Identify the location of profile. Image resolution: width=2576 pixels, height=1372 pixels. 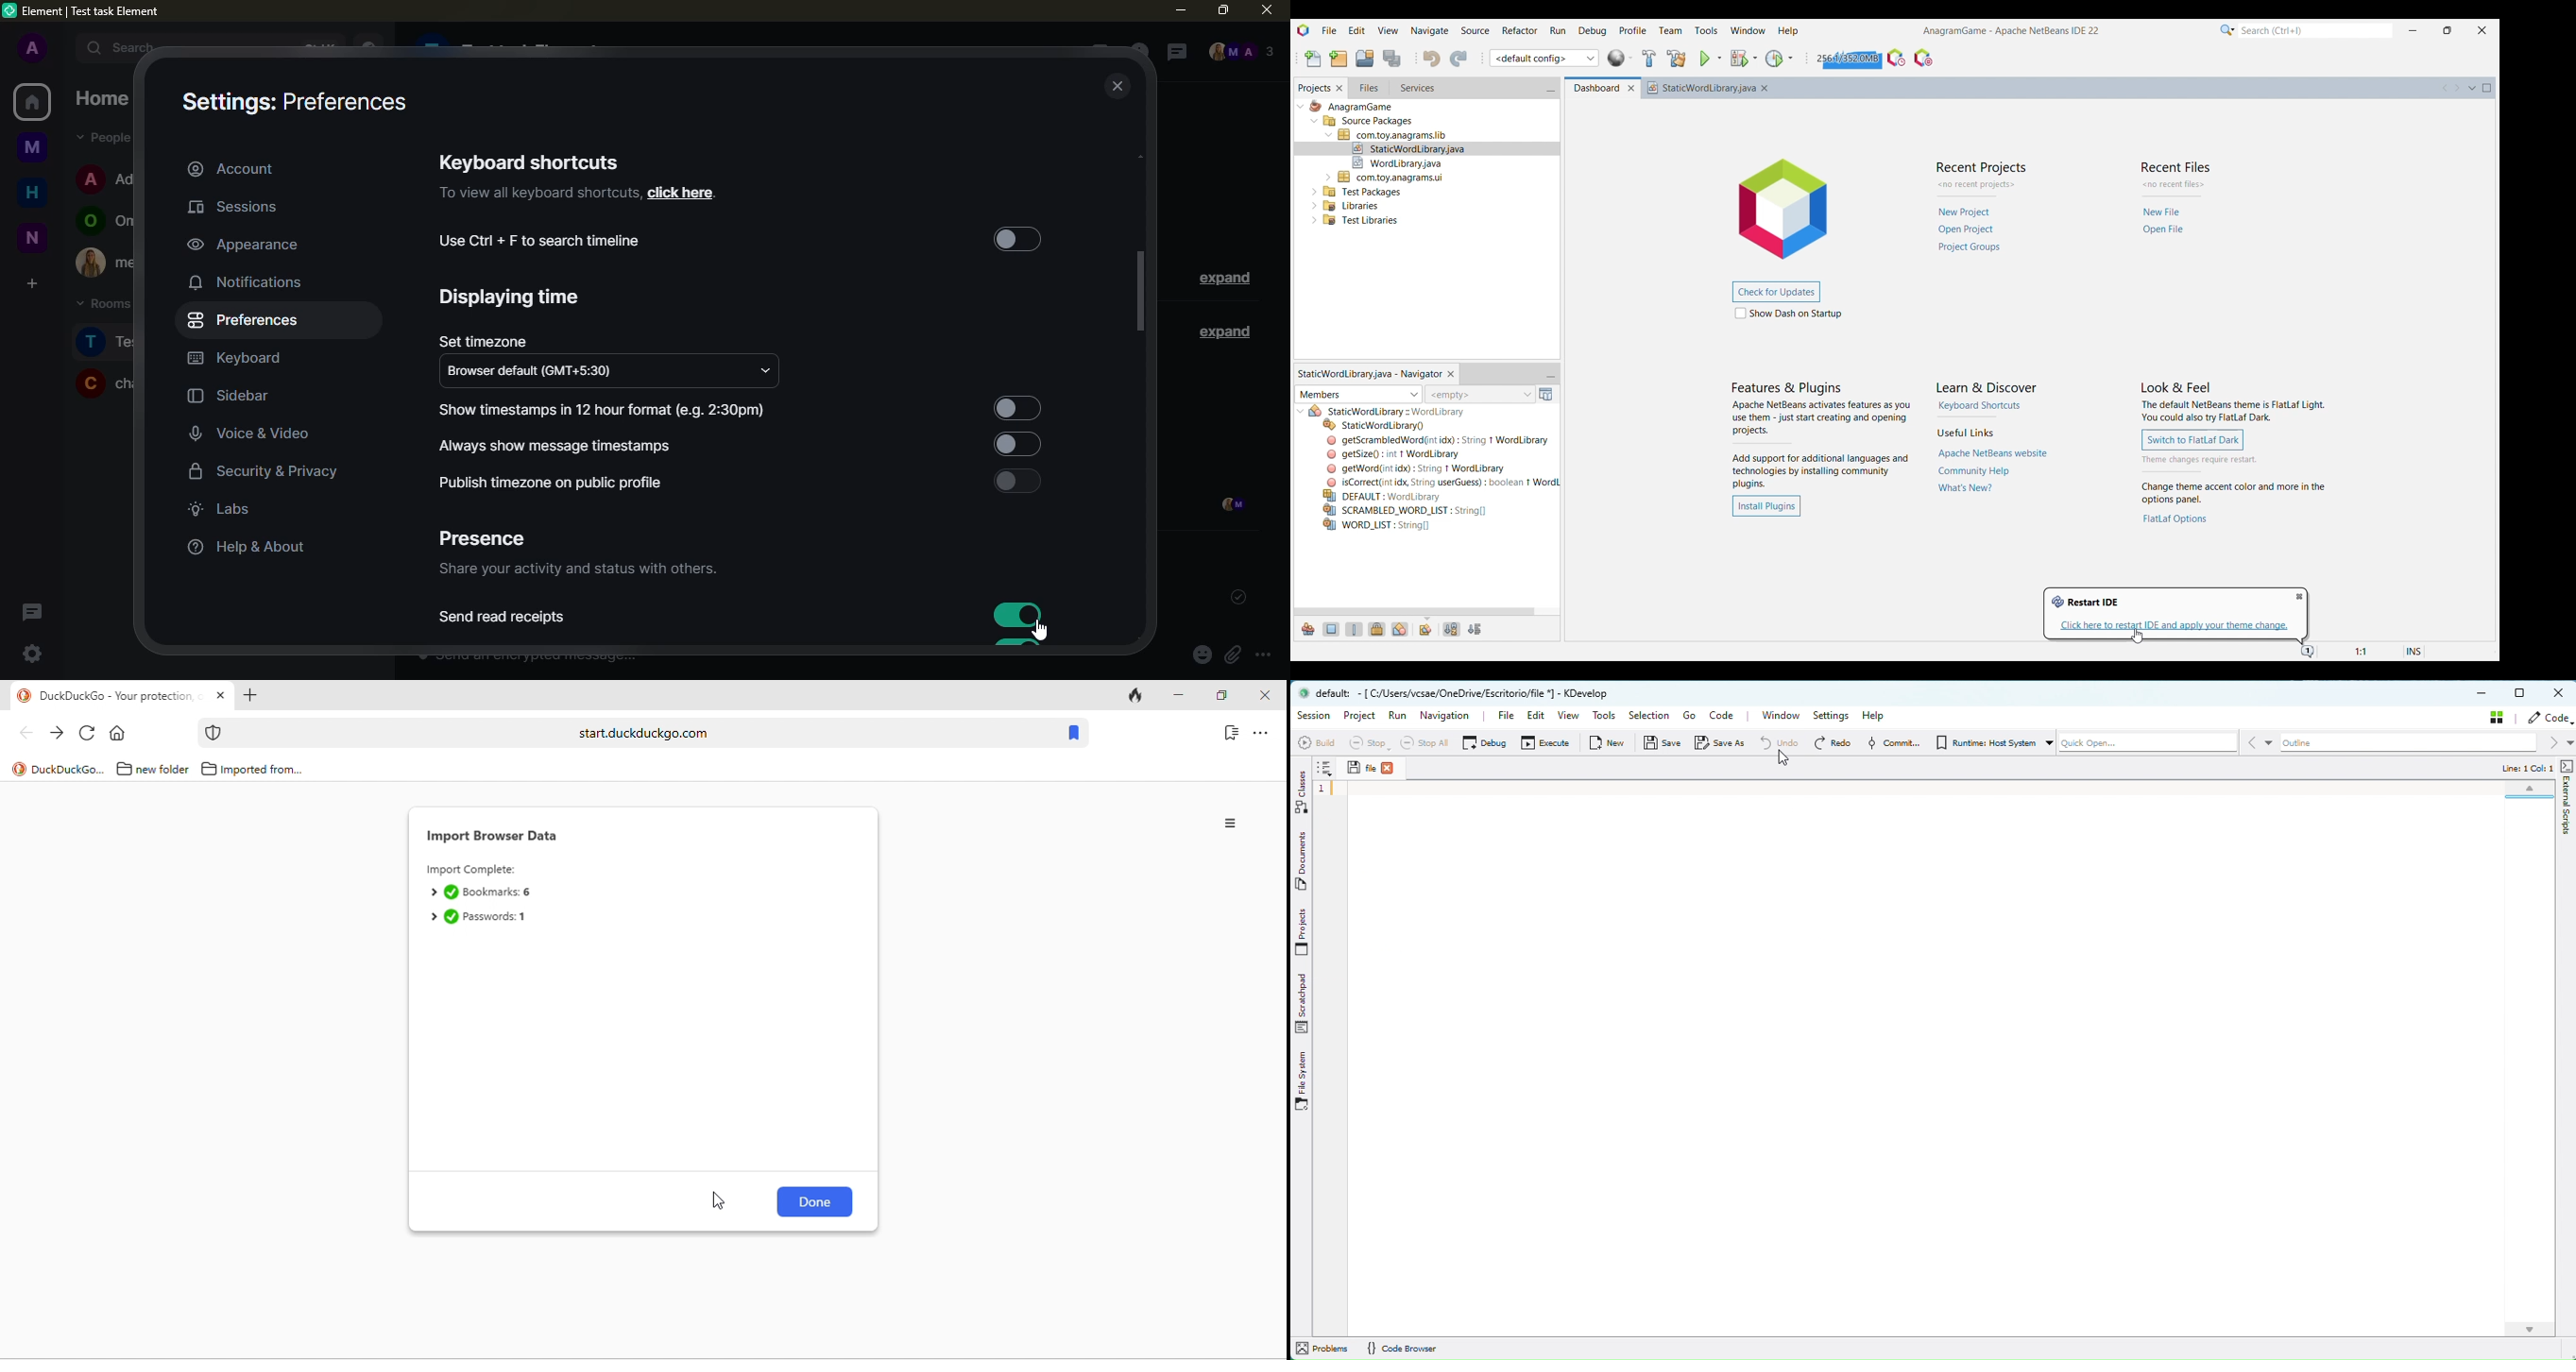
(31, 49).